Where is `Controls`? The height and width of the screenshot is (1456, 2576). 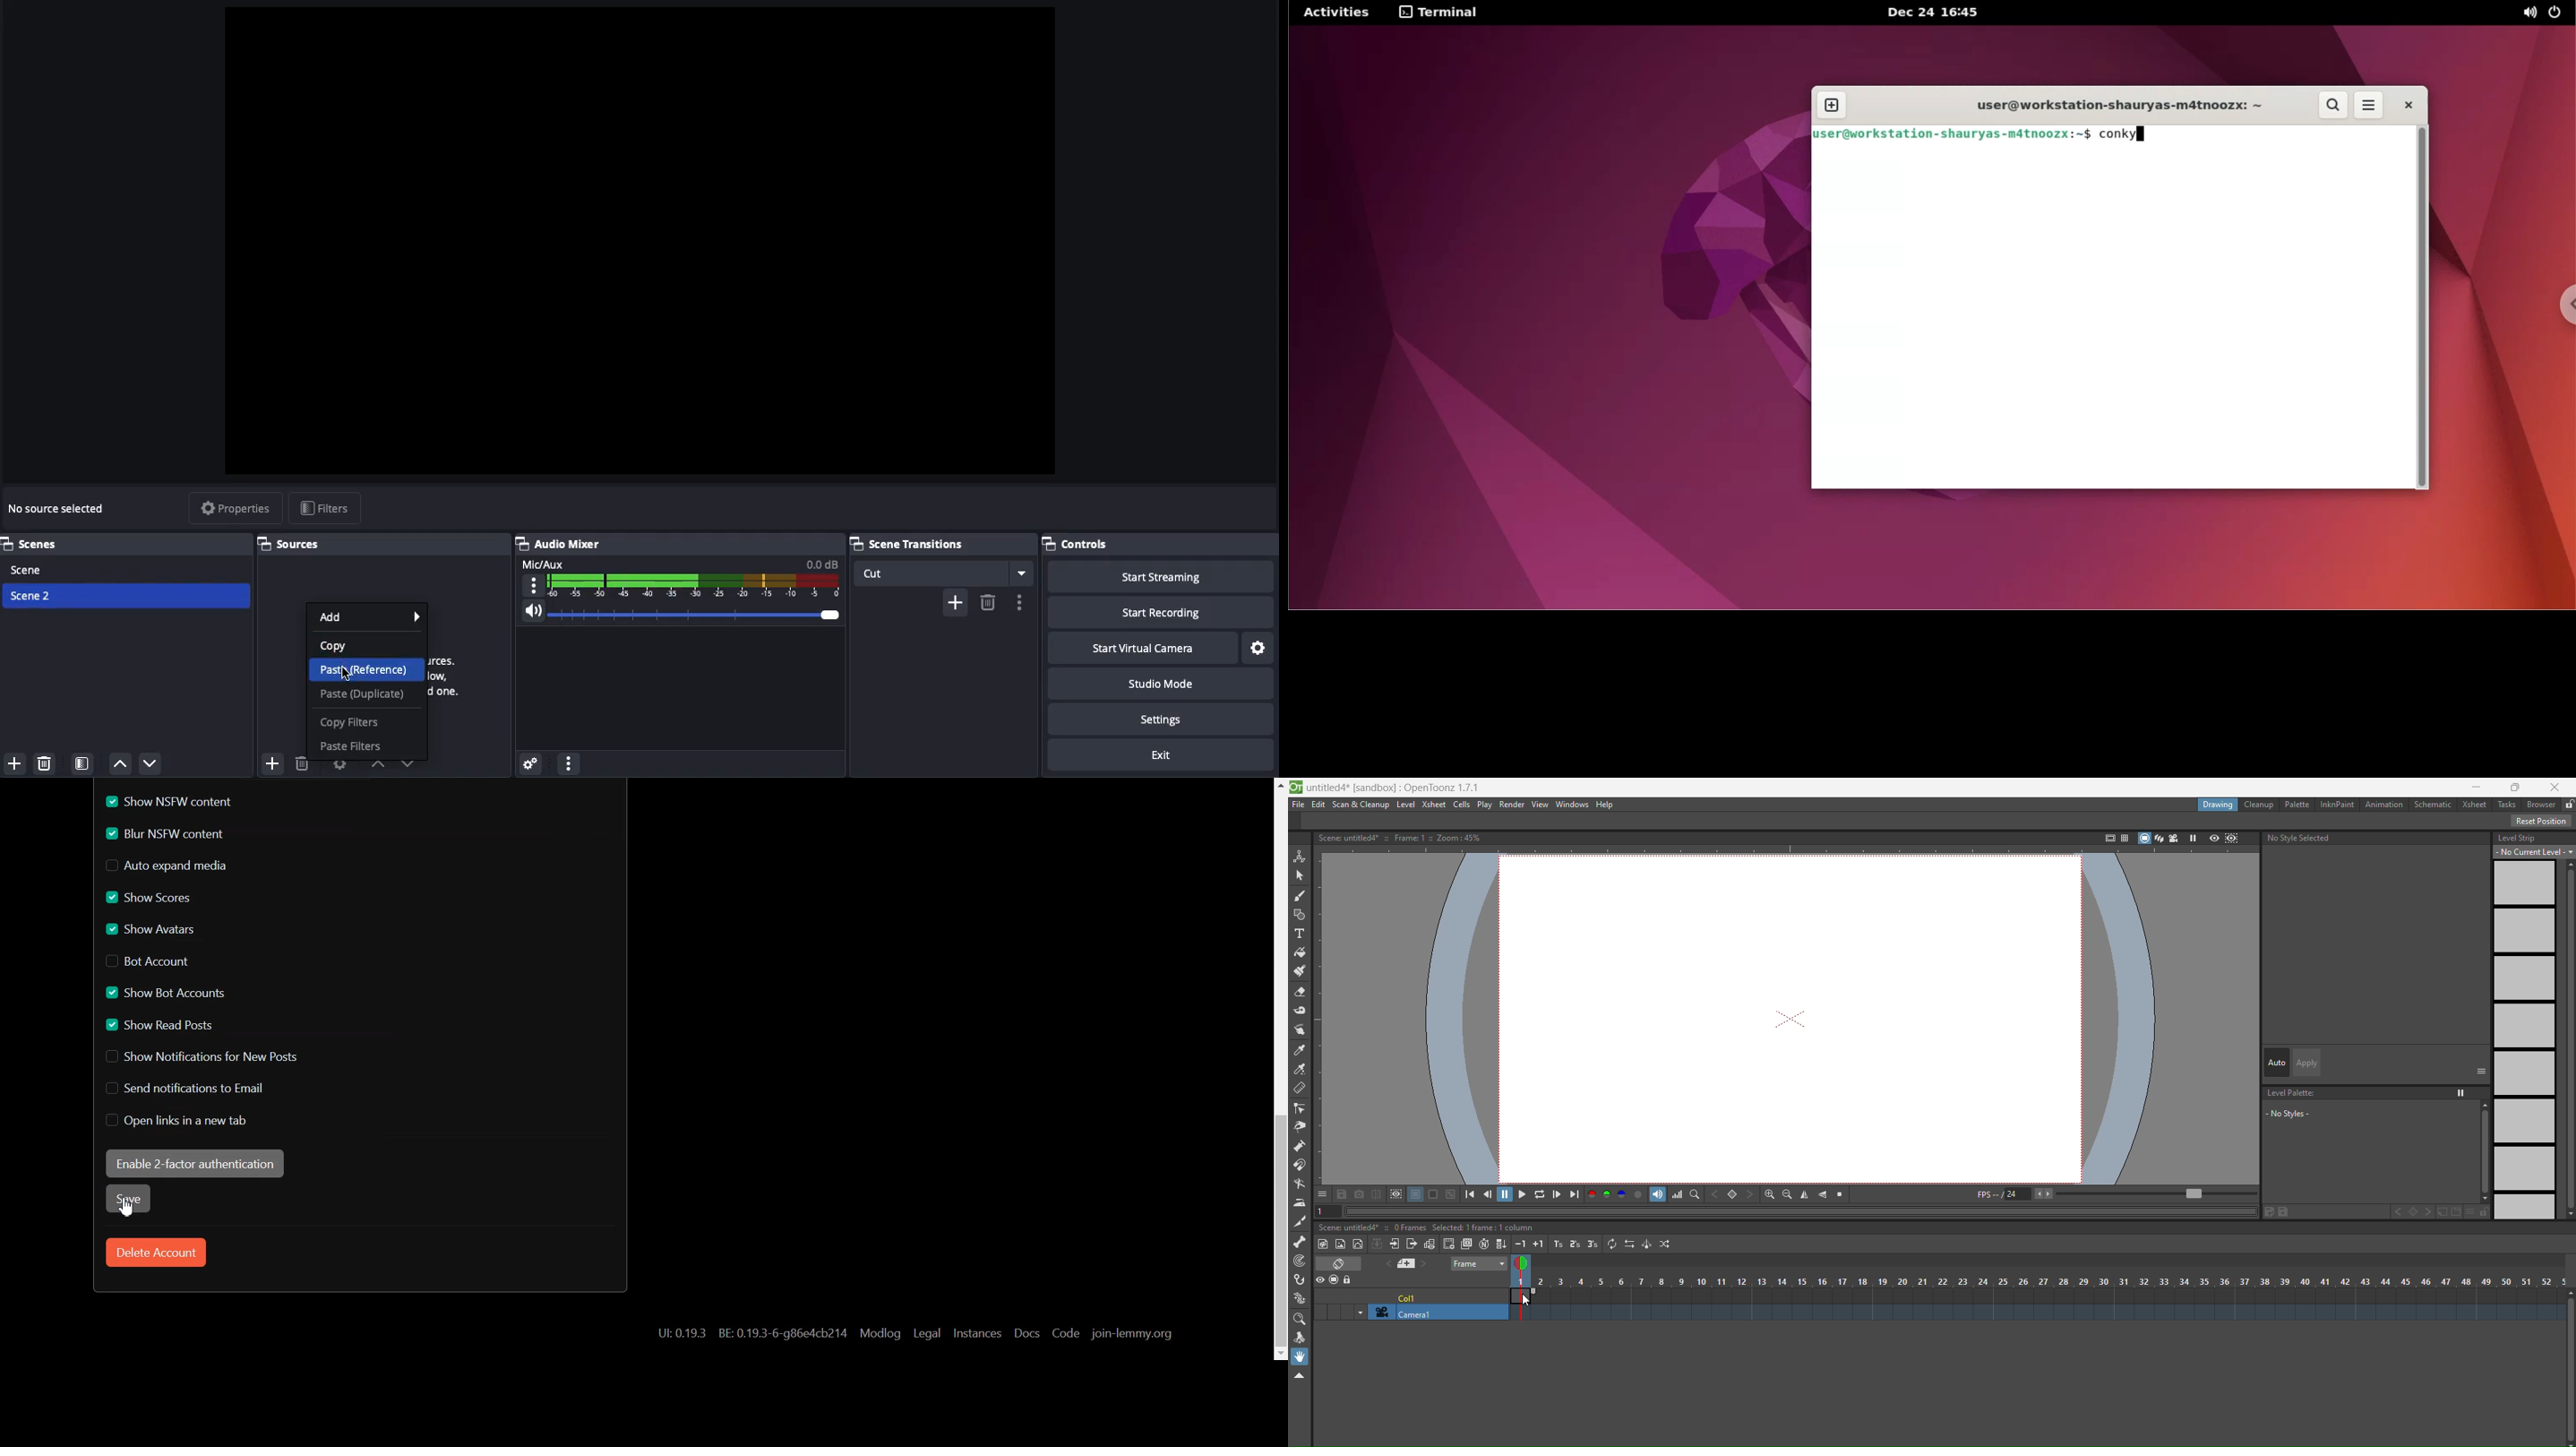 Controls is located at coordinates (1077, 544).